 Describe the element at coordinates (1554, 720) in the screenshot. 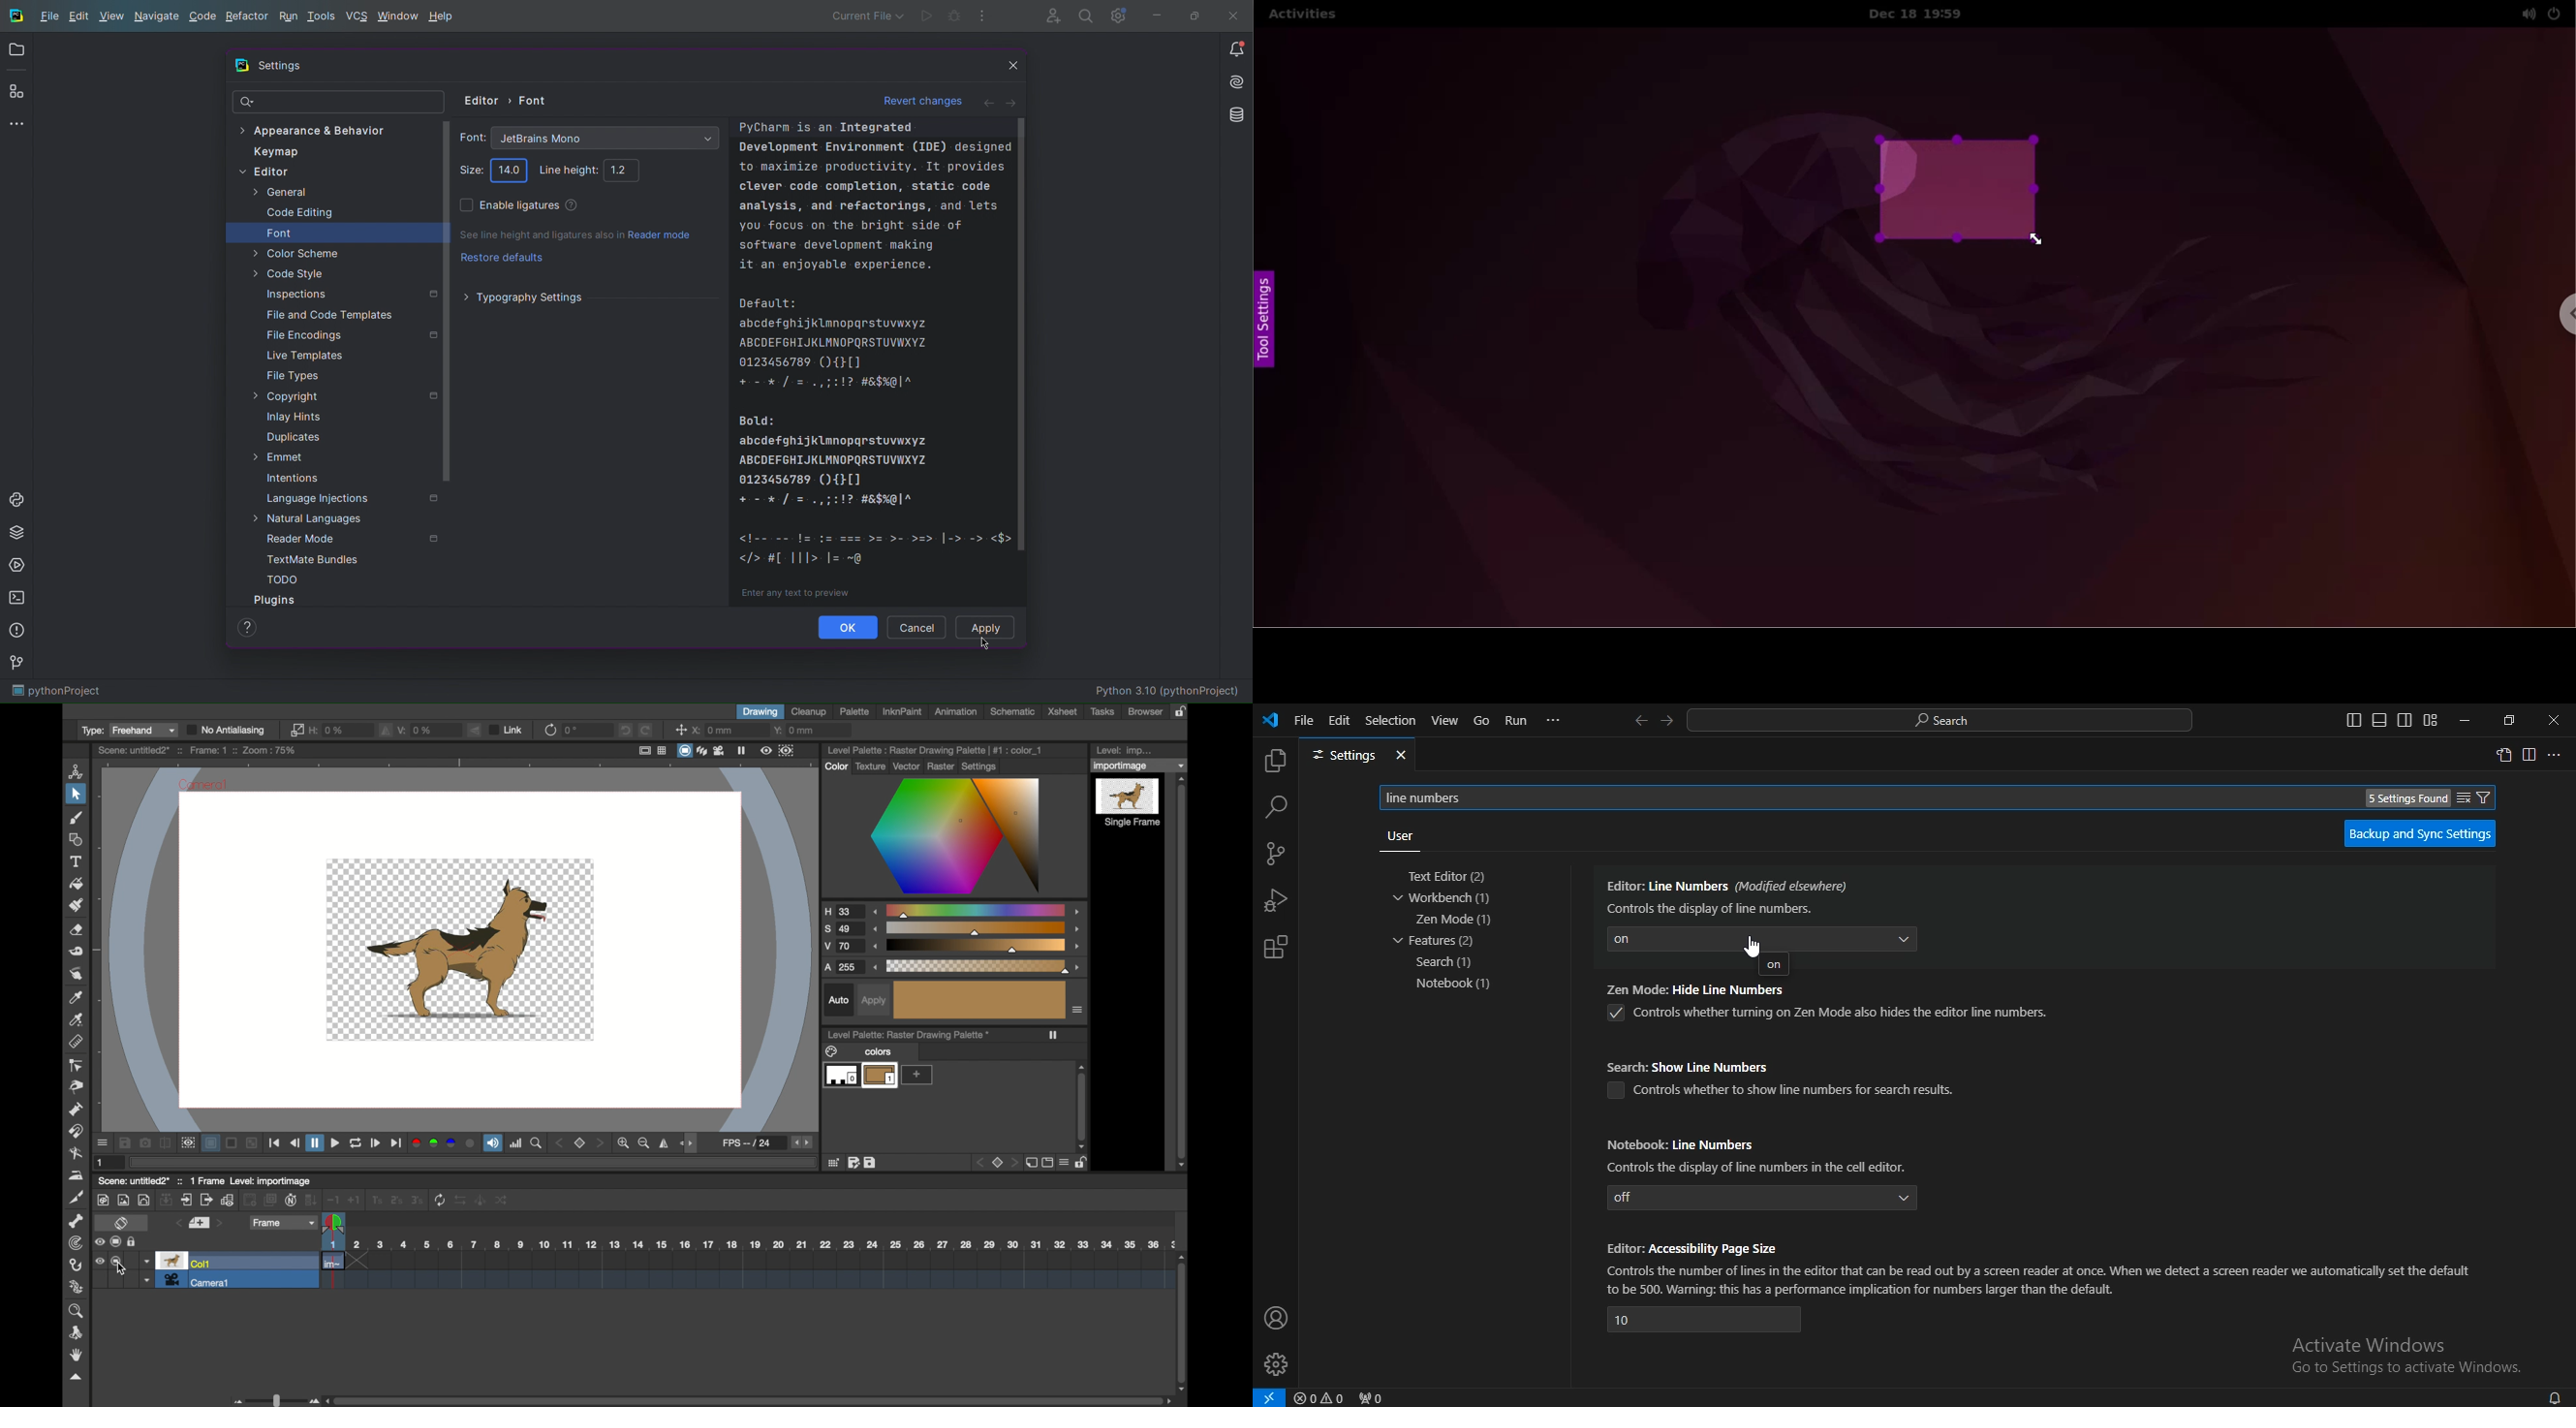

I see `...` at that location.